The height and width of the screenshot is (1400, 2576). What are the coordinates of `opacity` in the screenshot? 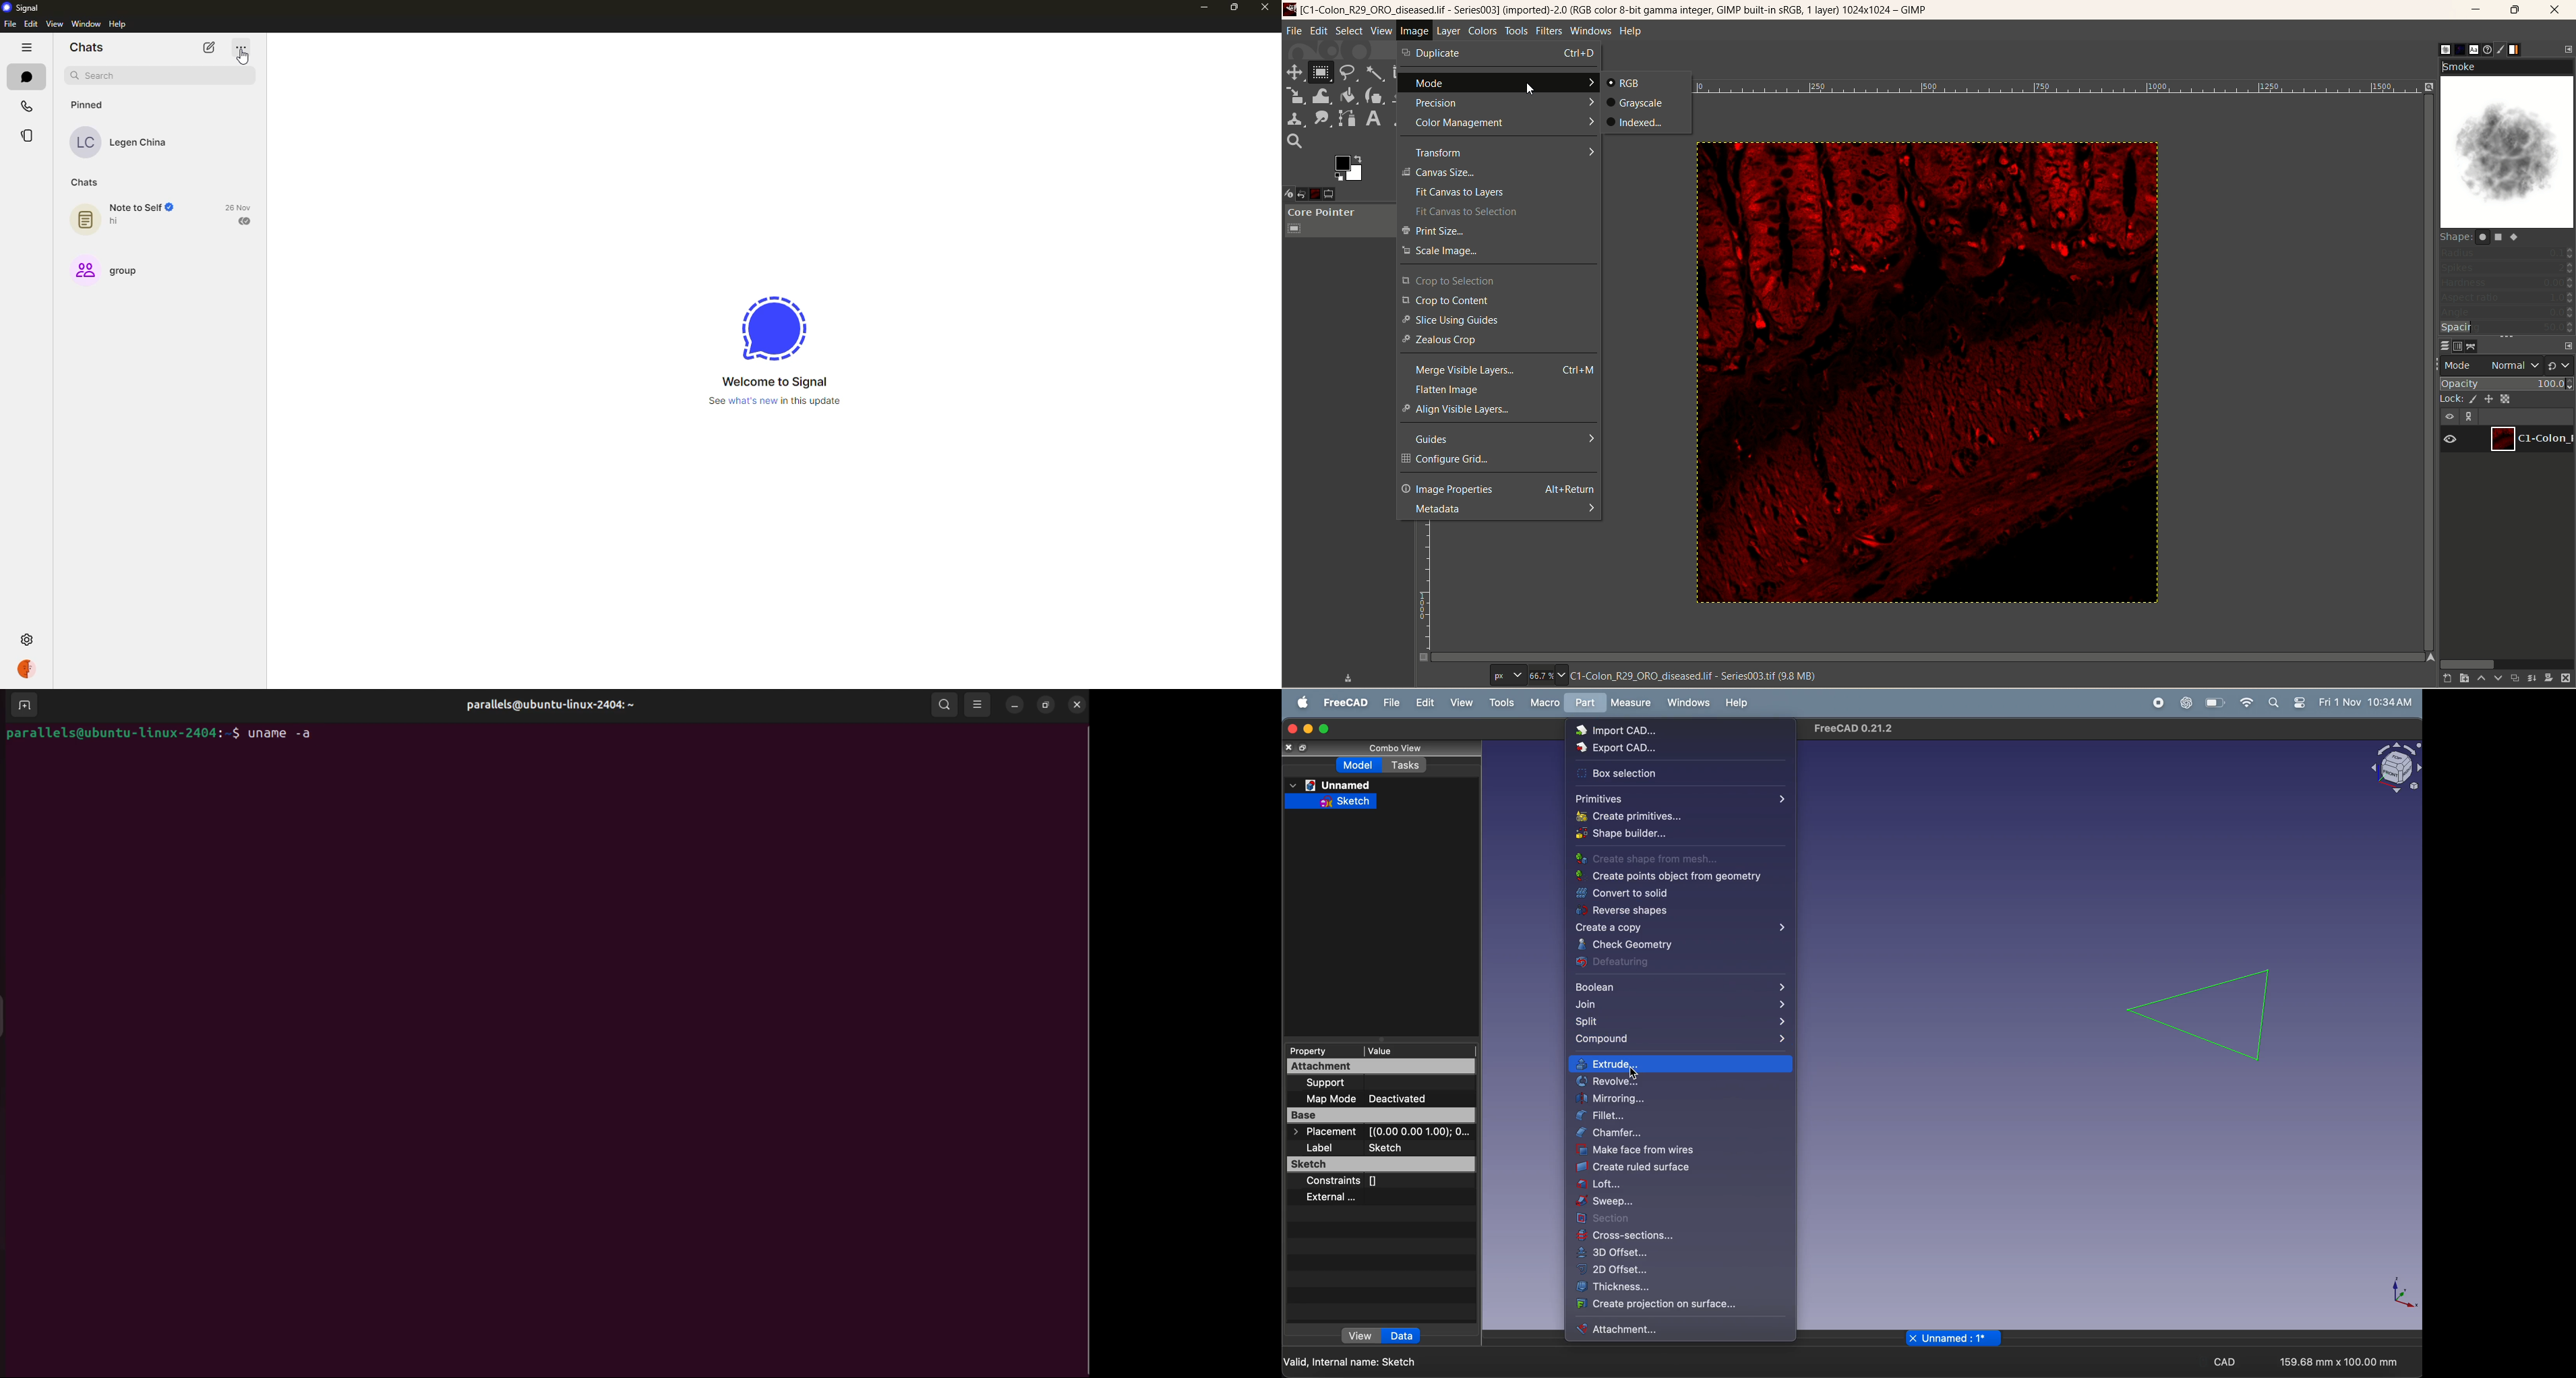 It's located at (2507, 384).